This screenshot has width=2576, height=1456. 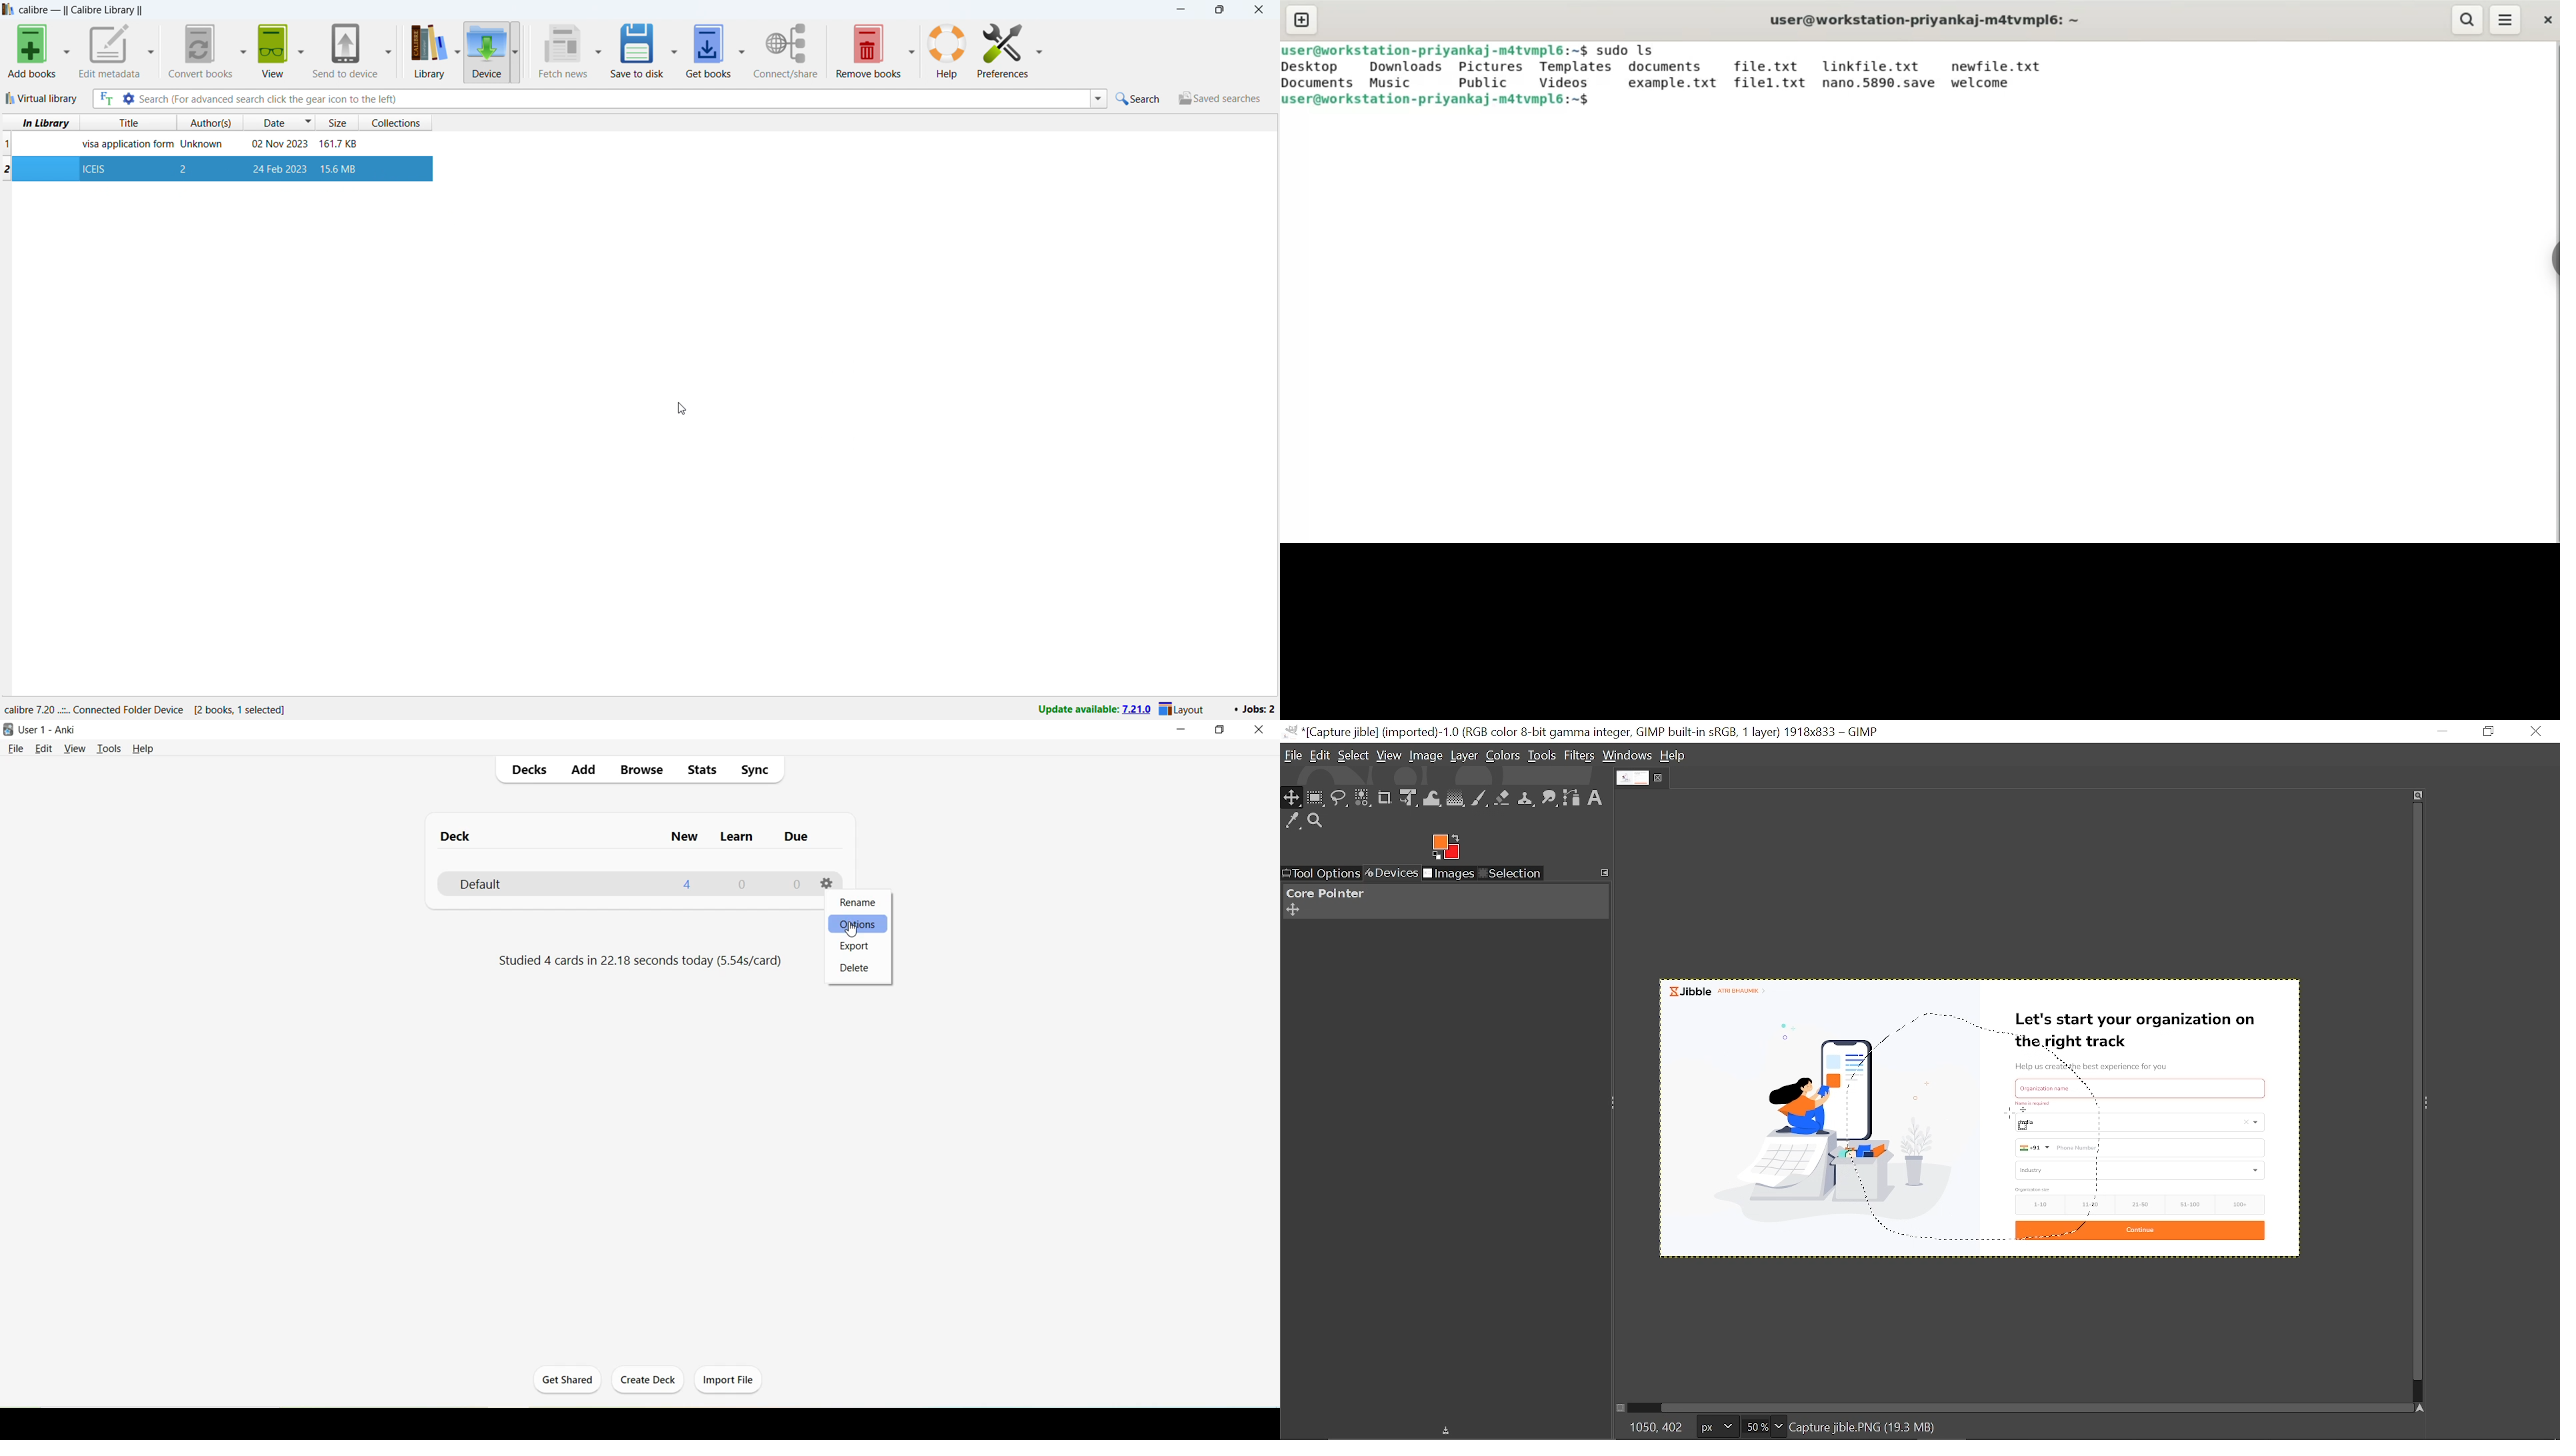 What do you see at coordinates (215, 144) in the screenshot?
I see `book on device` at bounding box center [215, 144].